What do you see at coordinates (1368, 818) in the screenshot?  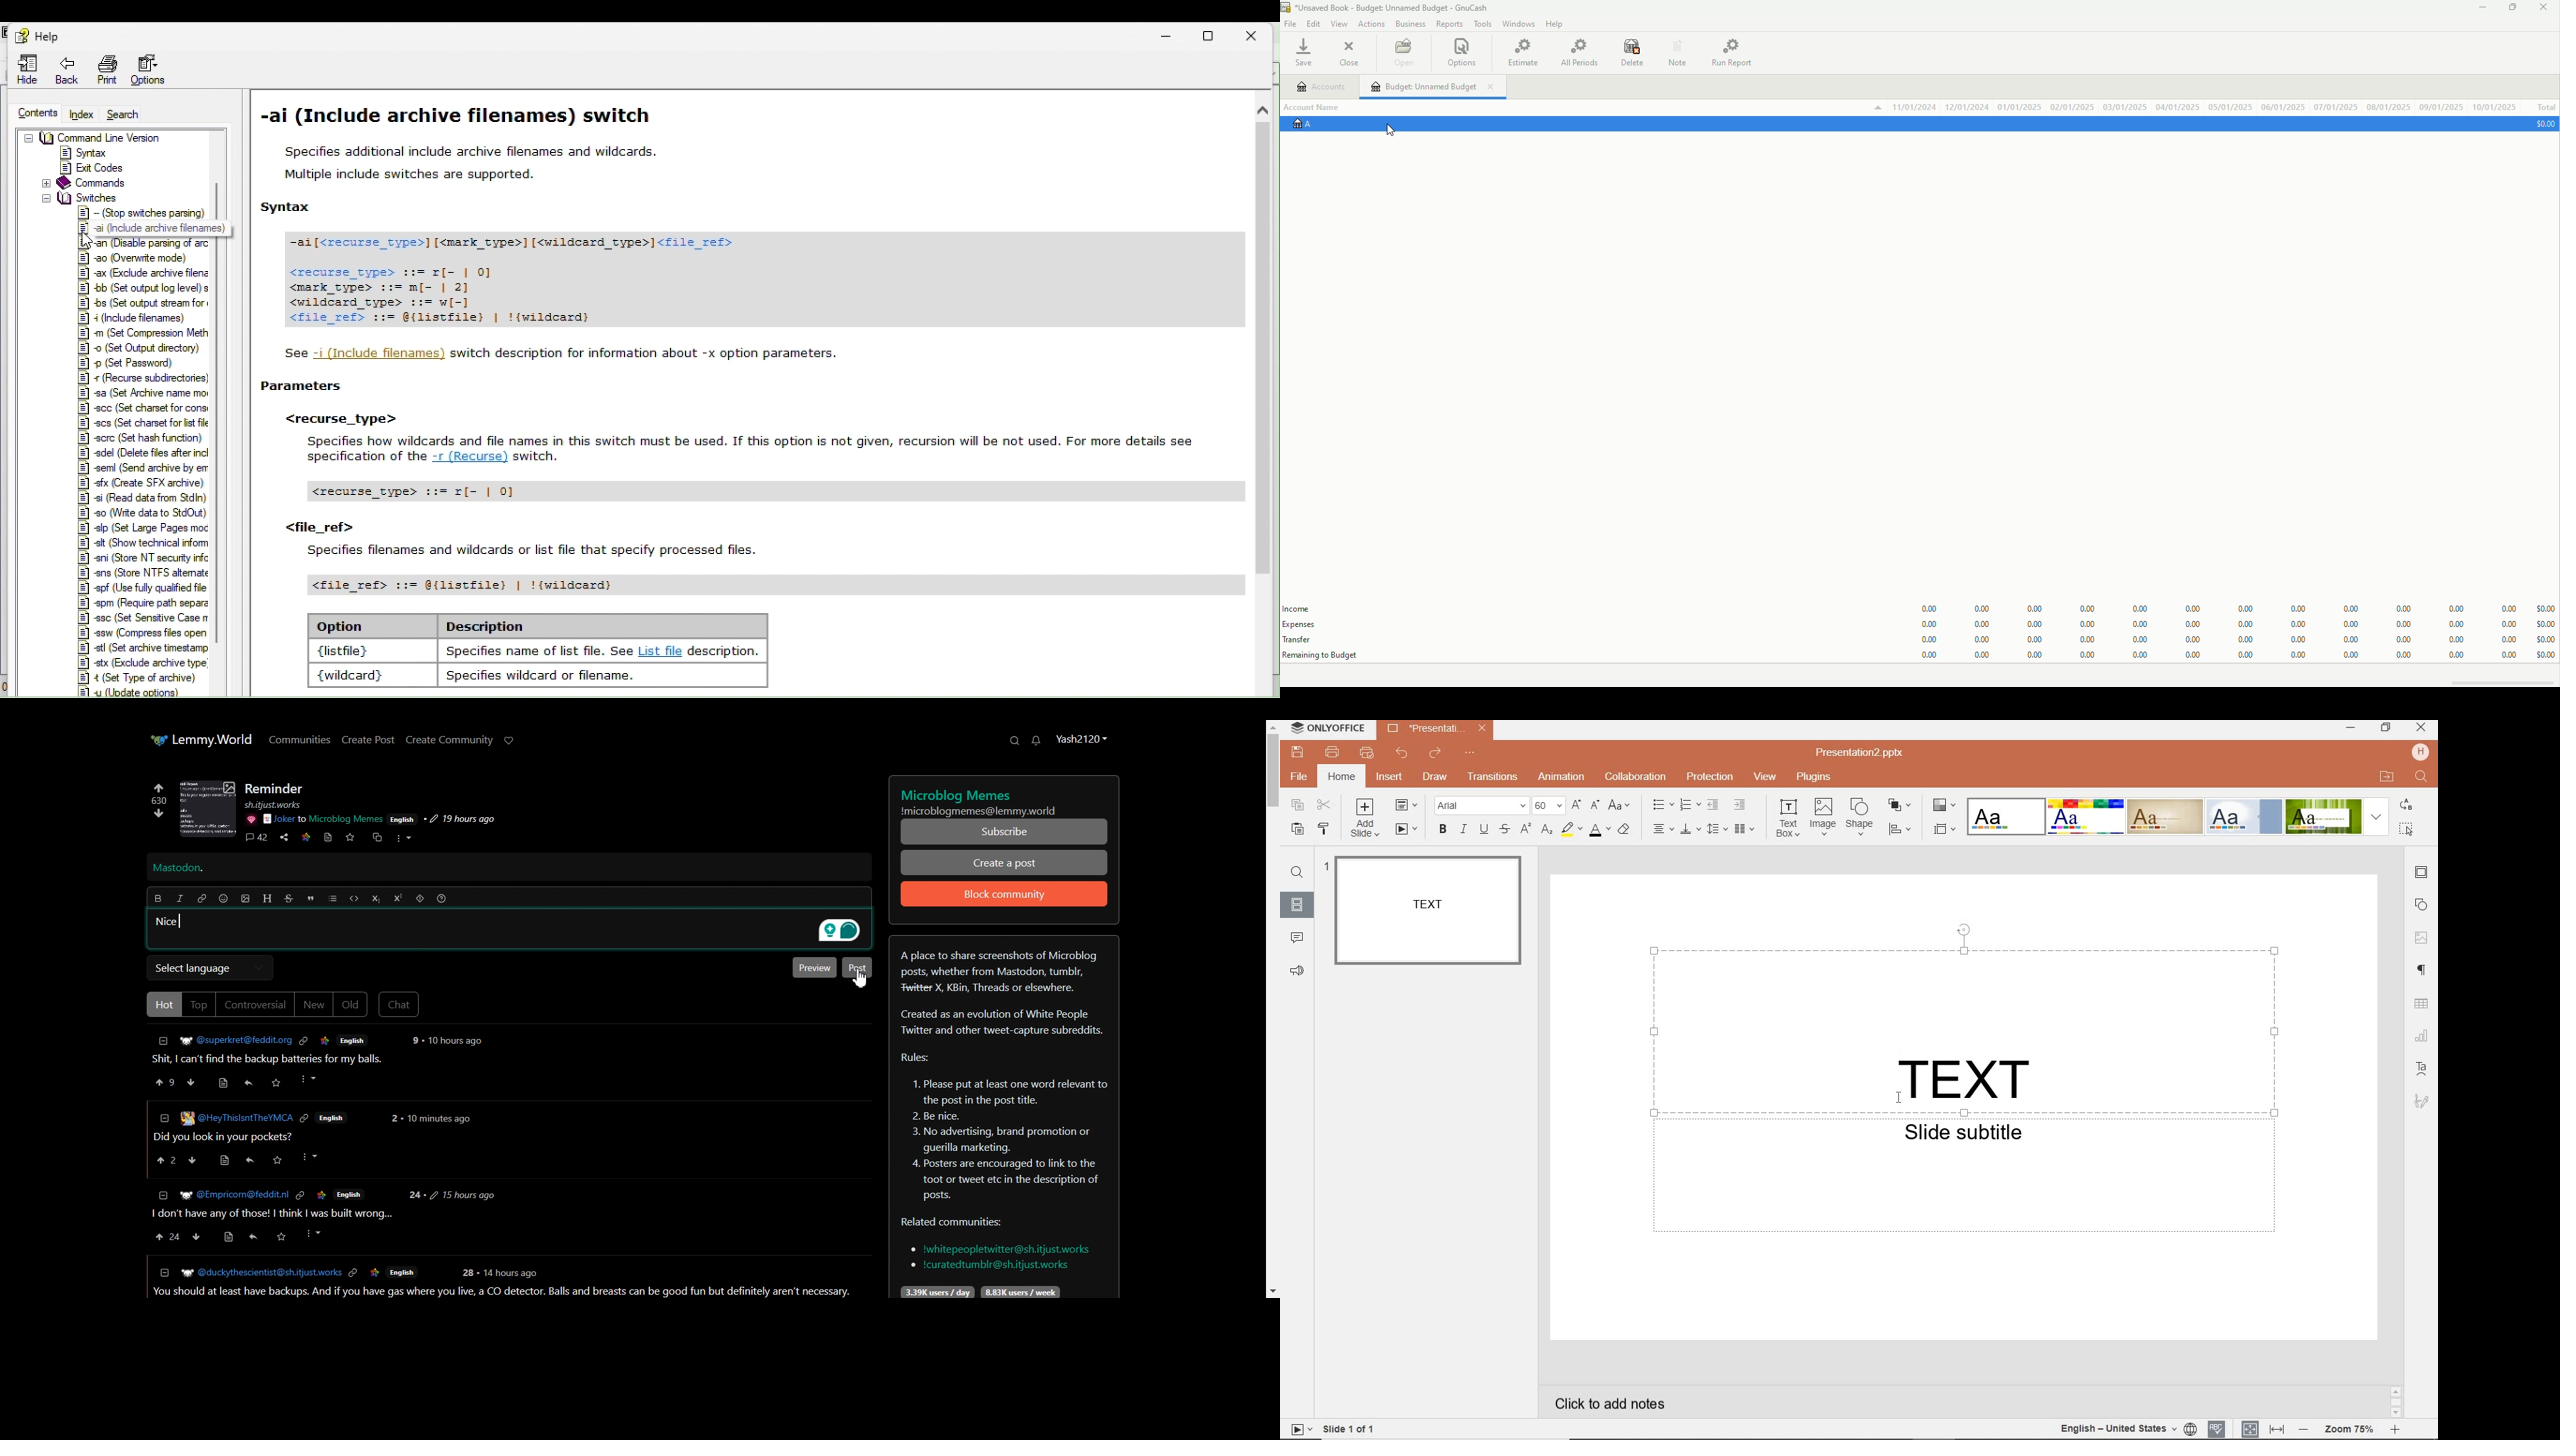 I see `ADD SLIDE` at bounding box center [1368, 818].